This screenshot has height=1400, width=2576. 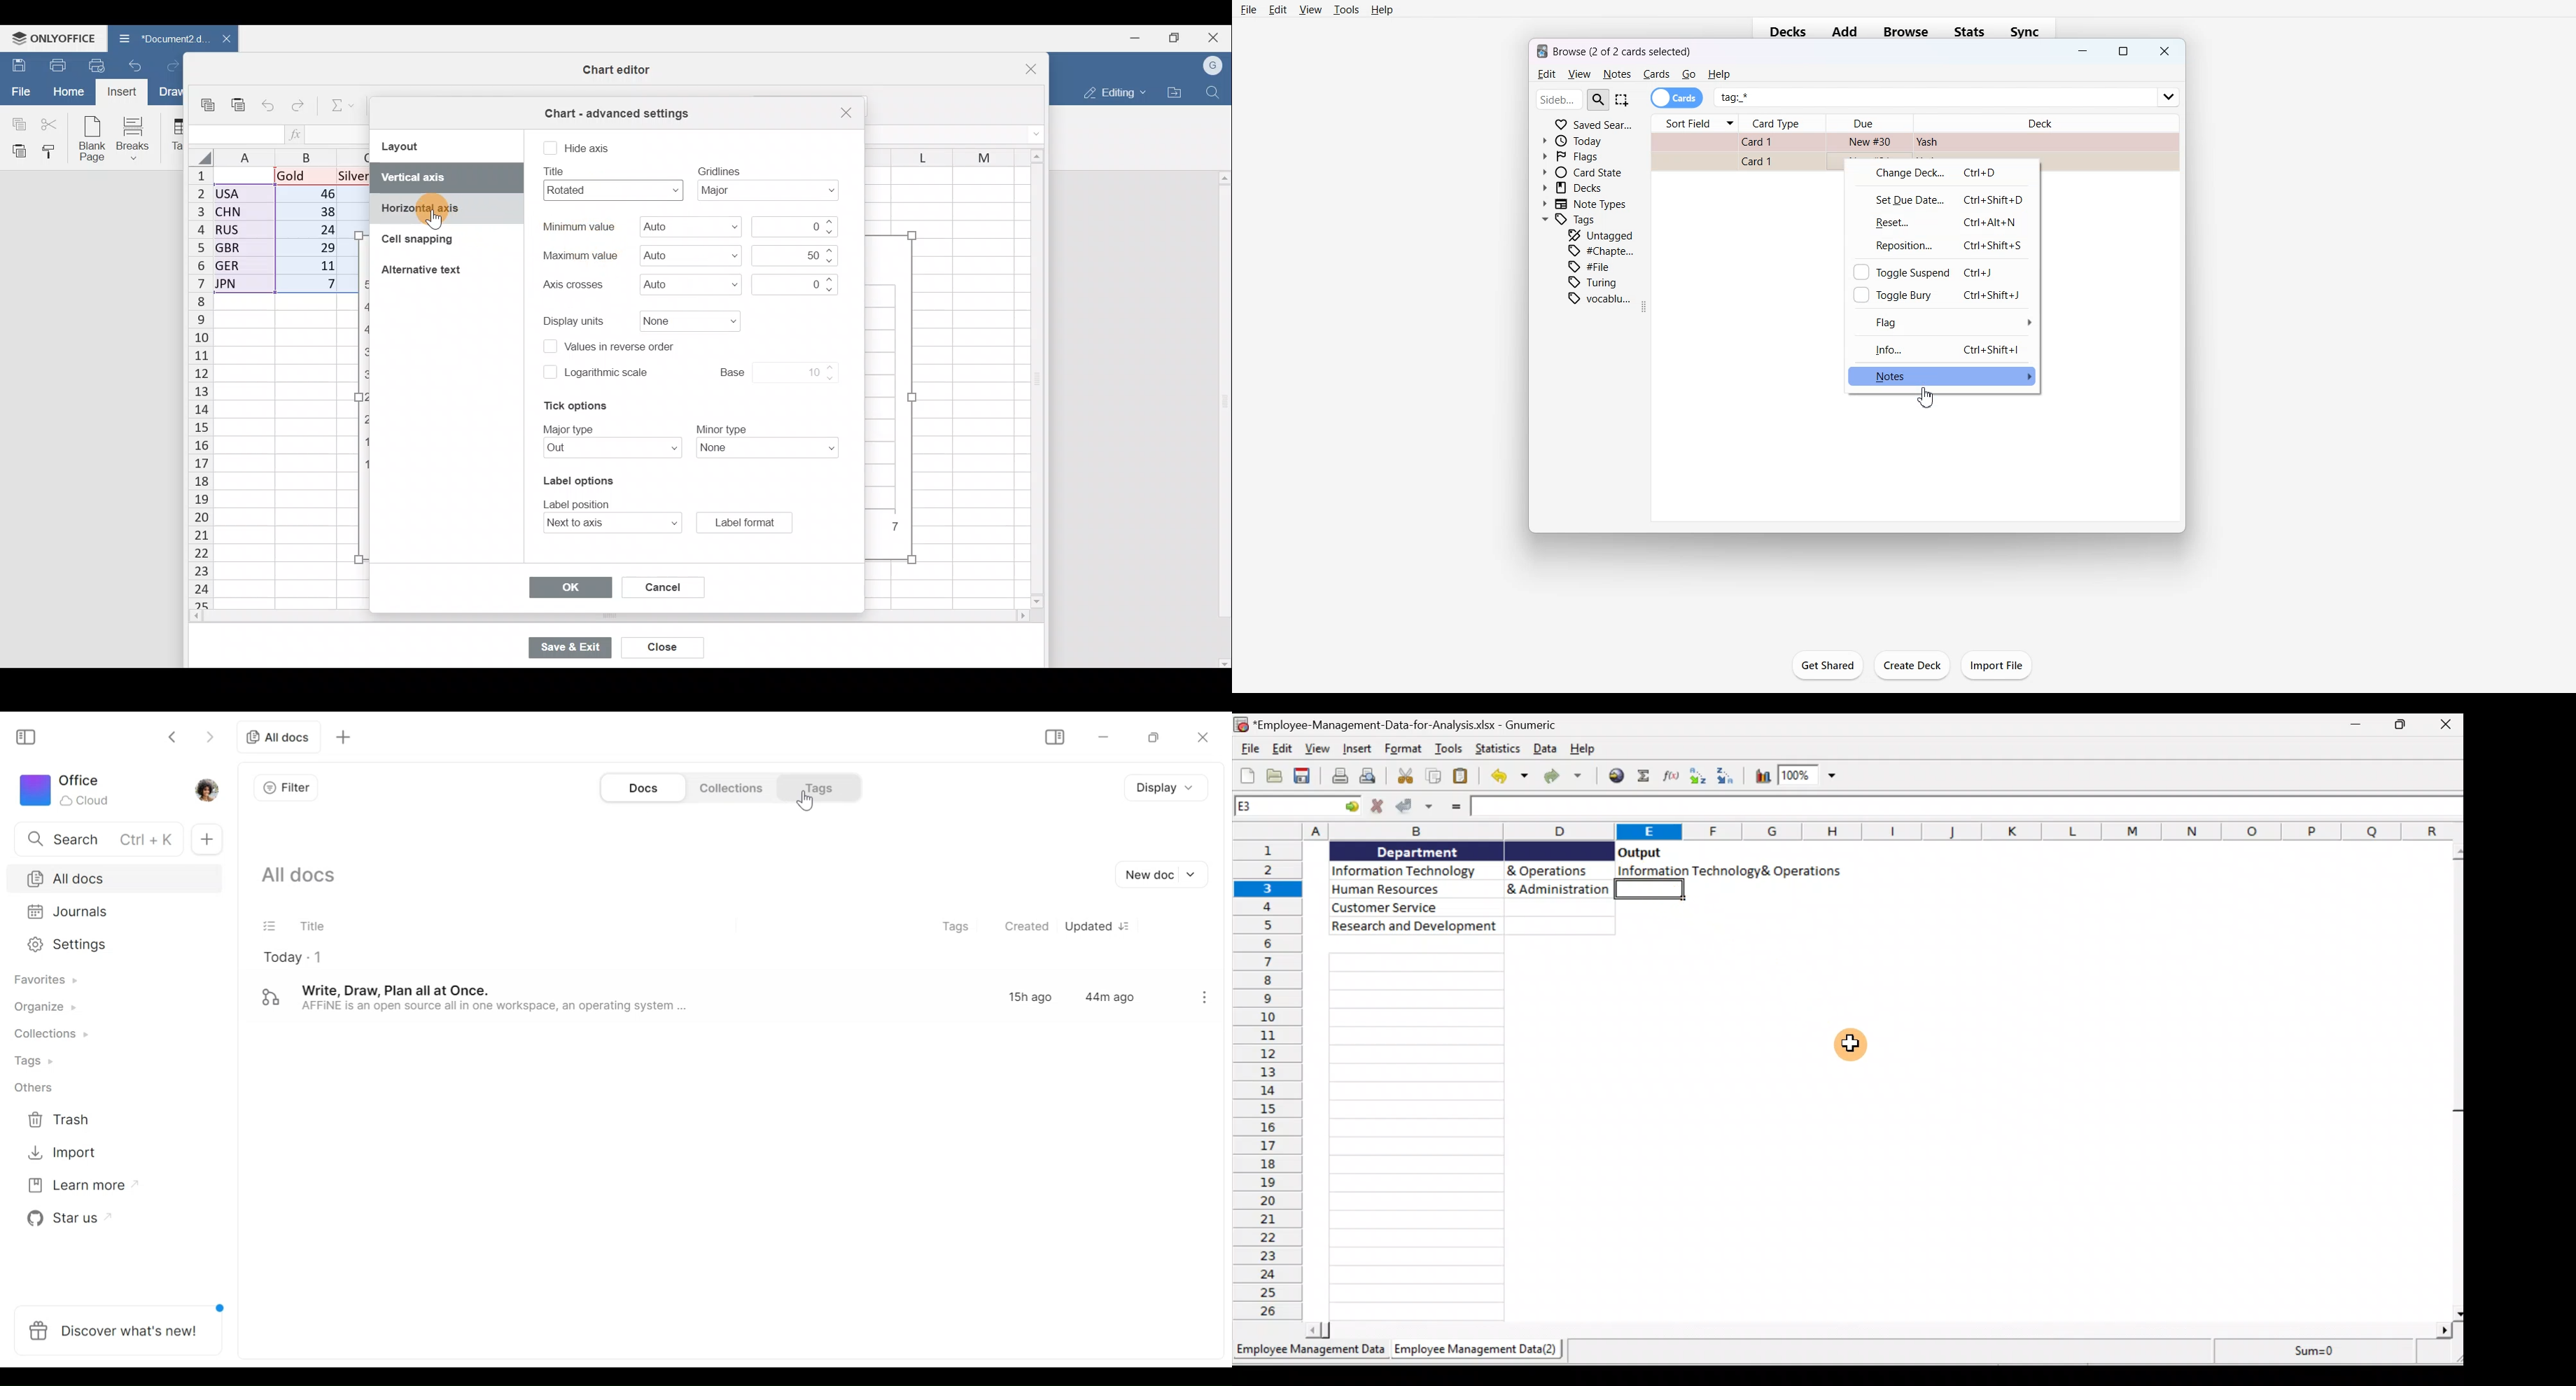 What do you see at coordinates (425, 272) in the screenshot?
I see `Alternative text` at bounding box center [425, 272].